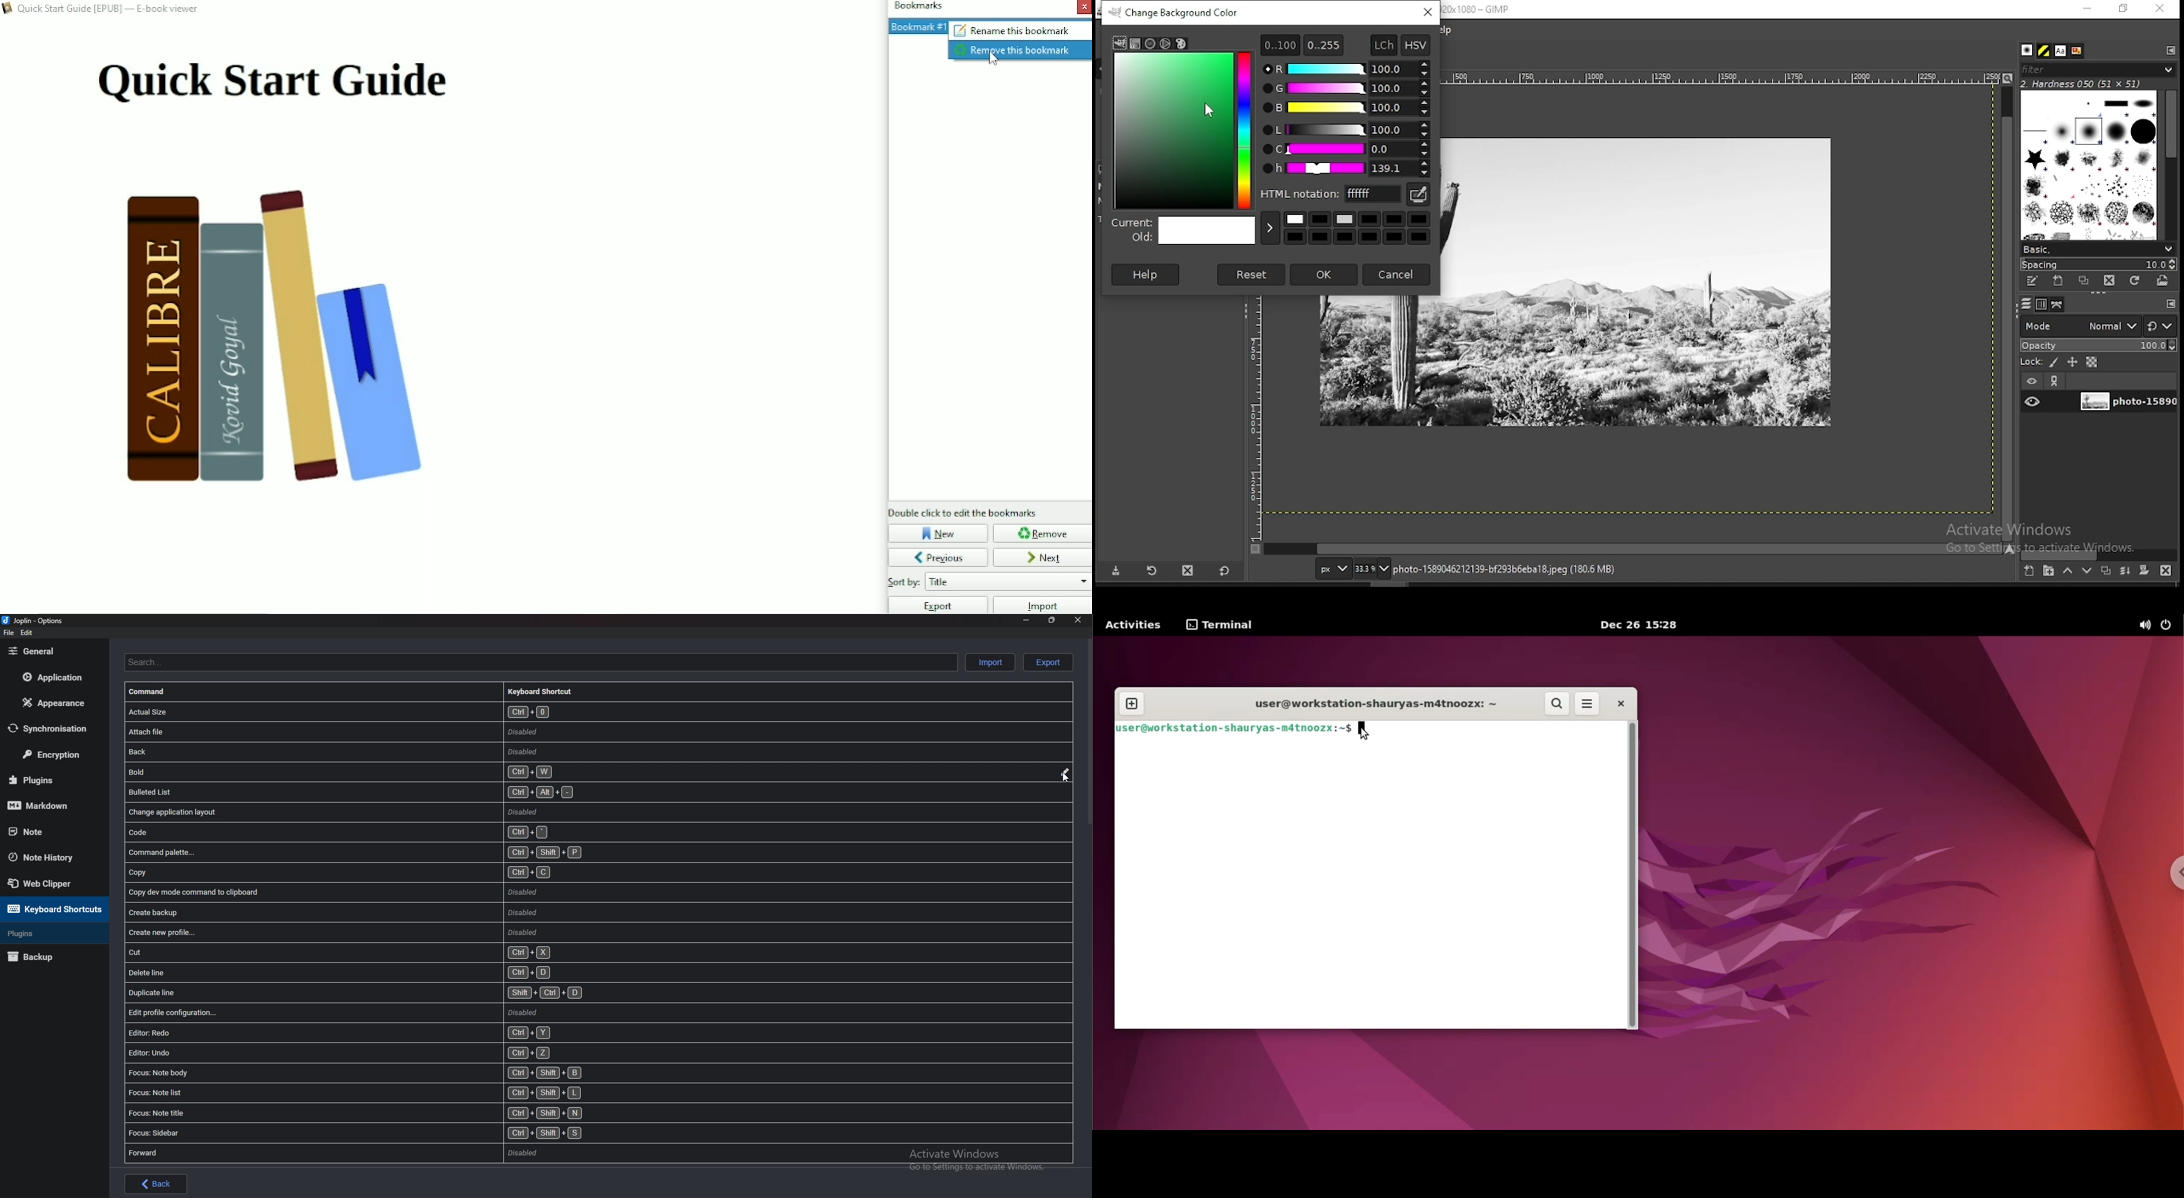 This screenshot has height=1204, width=2184. Describe the element at coordinates (1363, 733) in the screenshot. I see `cursor` at that location.